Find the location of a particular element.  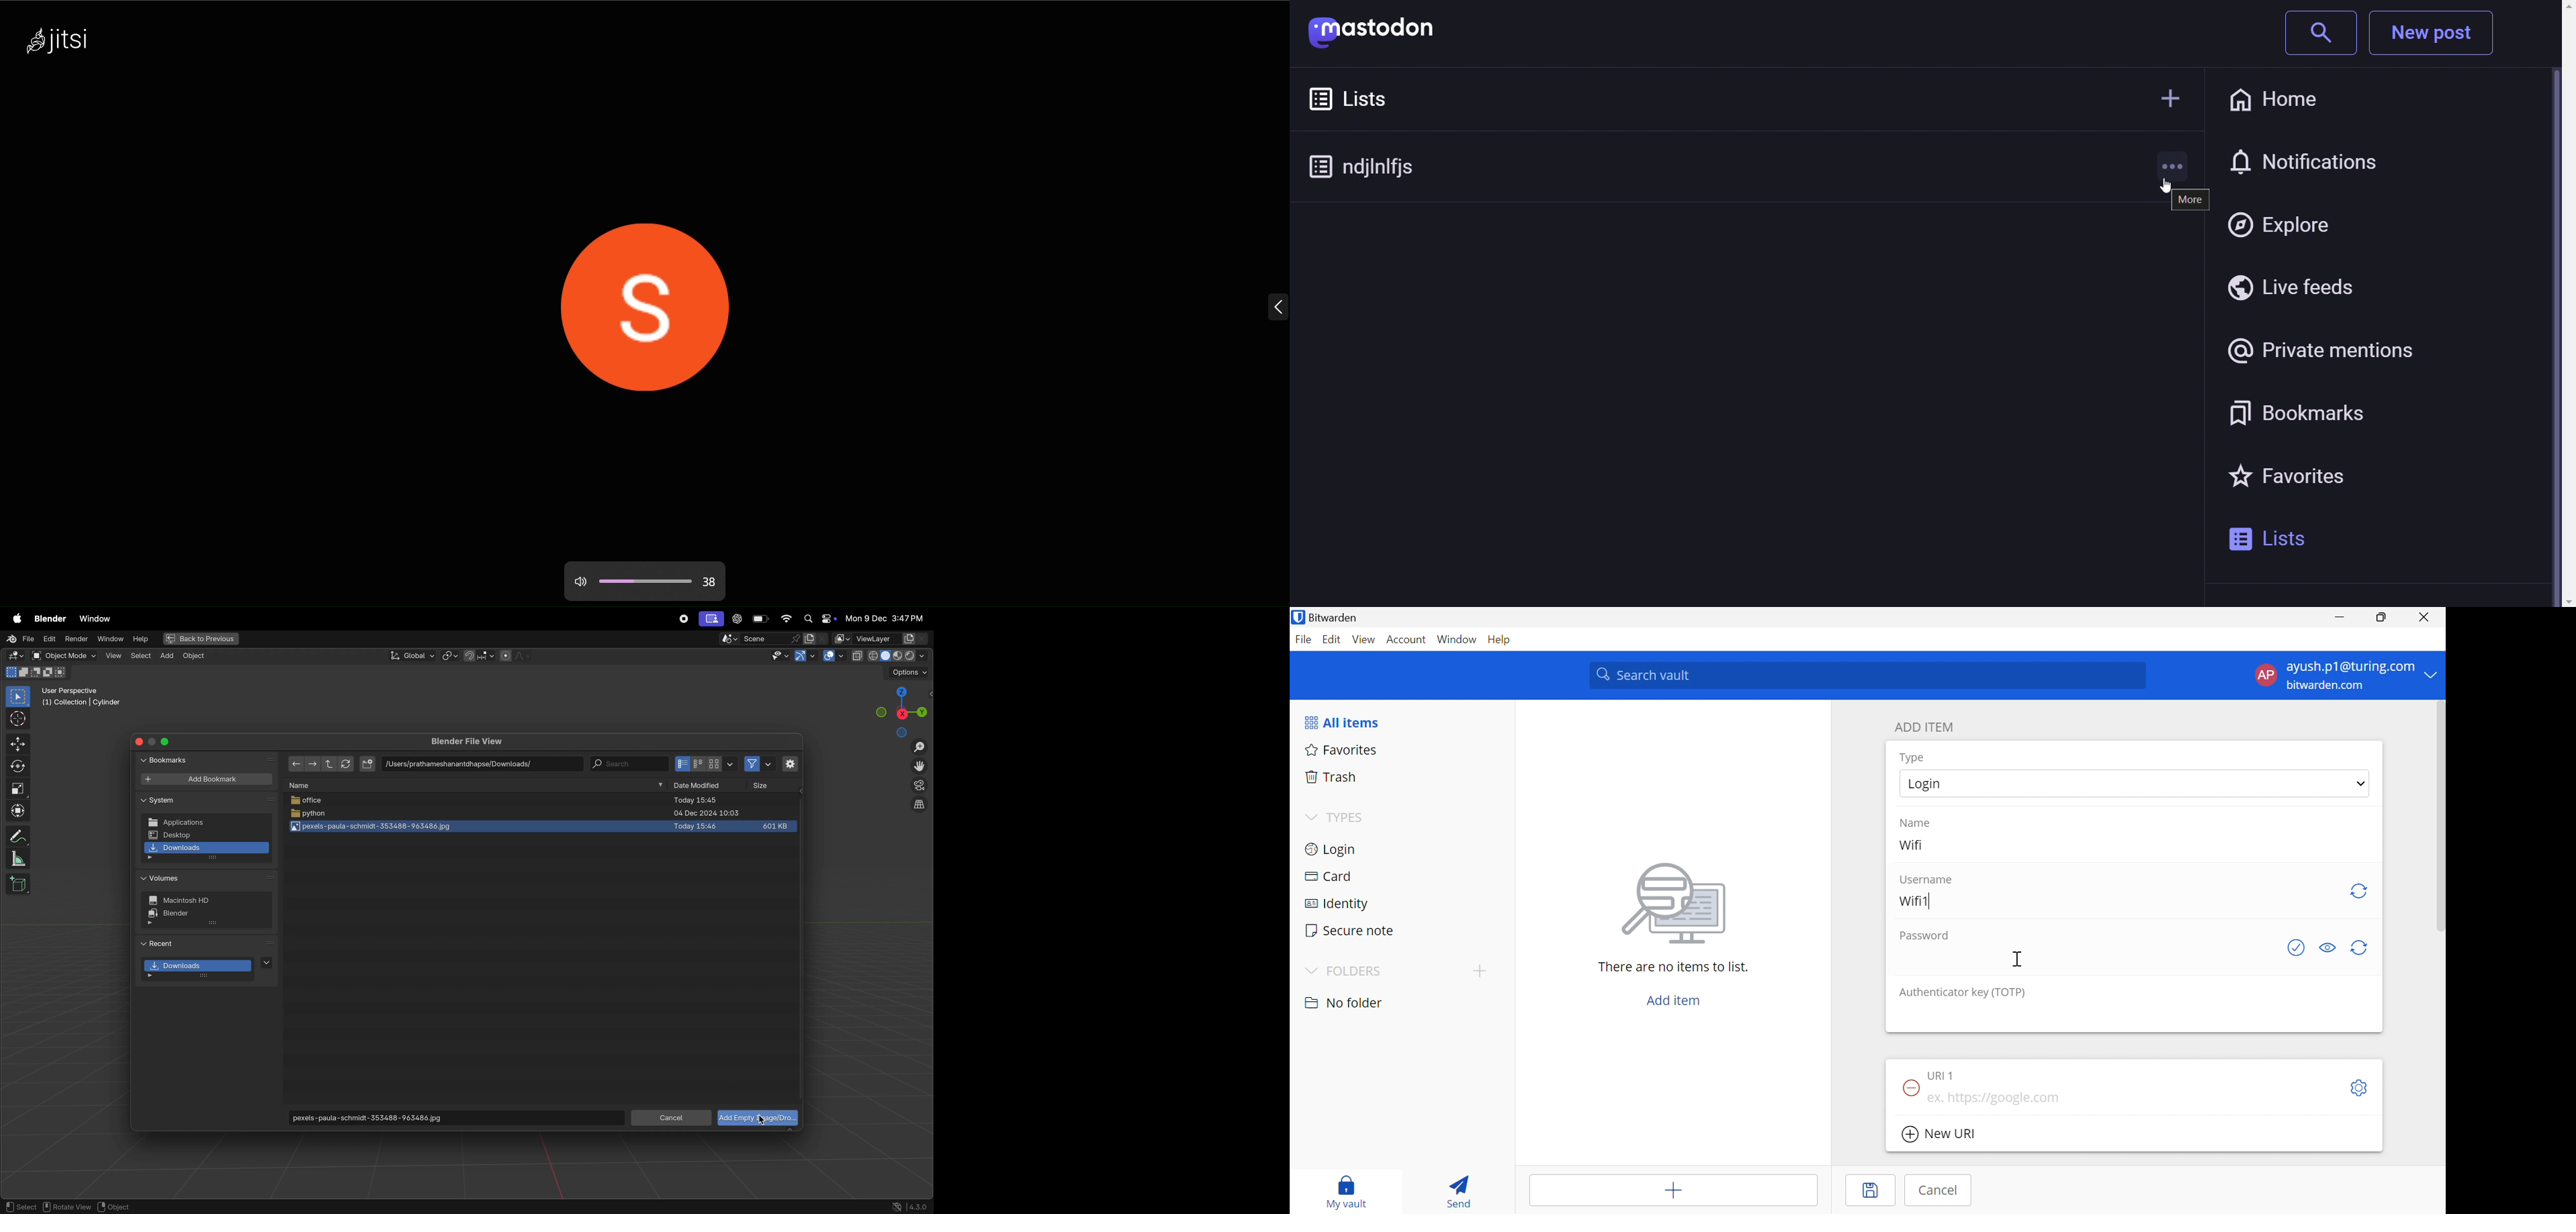

global is located at coordinates (411, 656).